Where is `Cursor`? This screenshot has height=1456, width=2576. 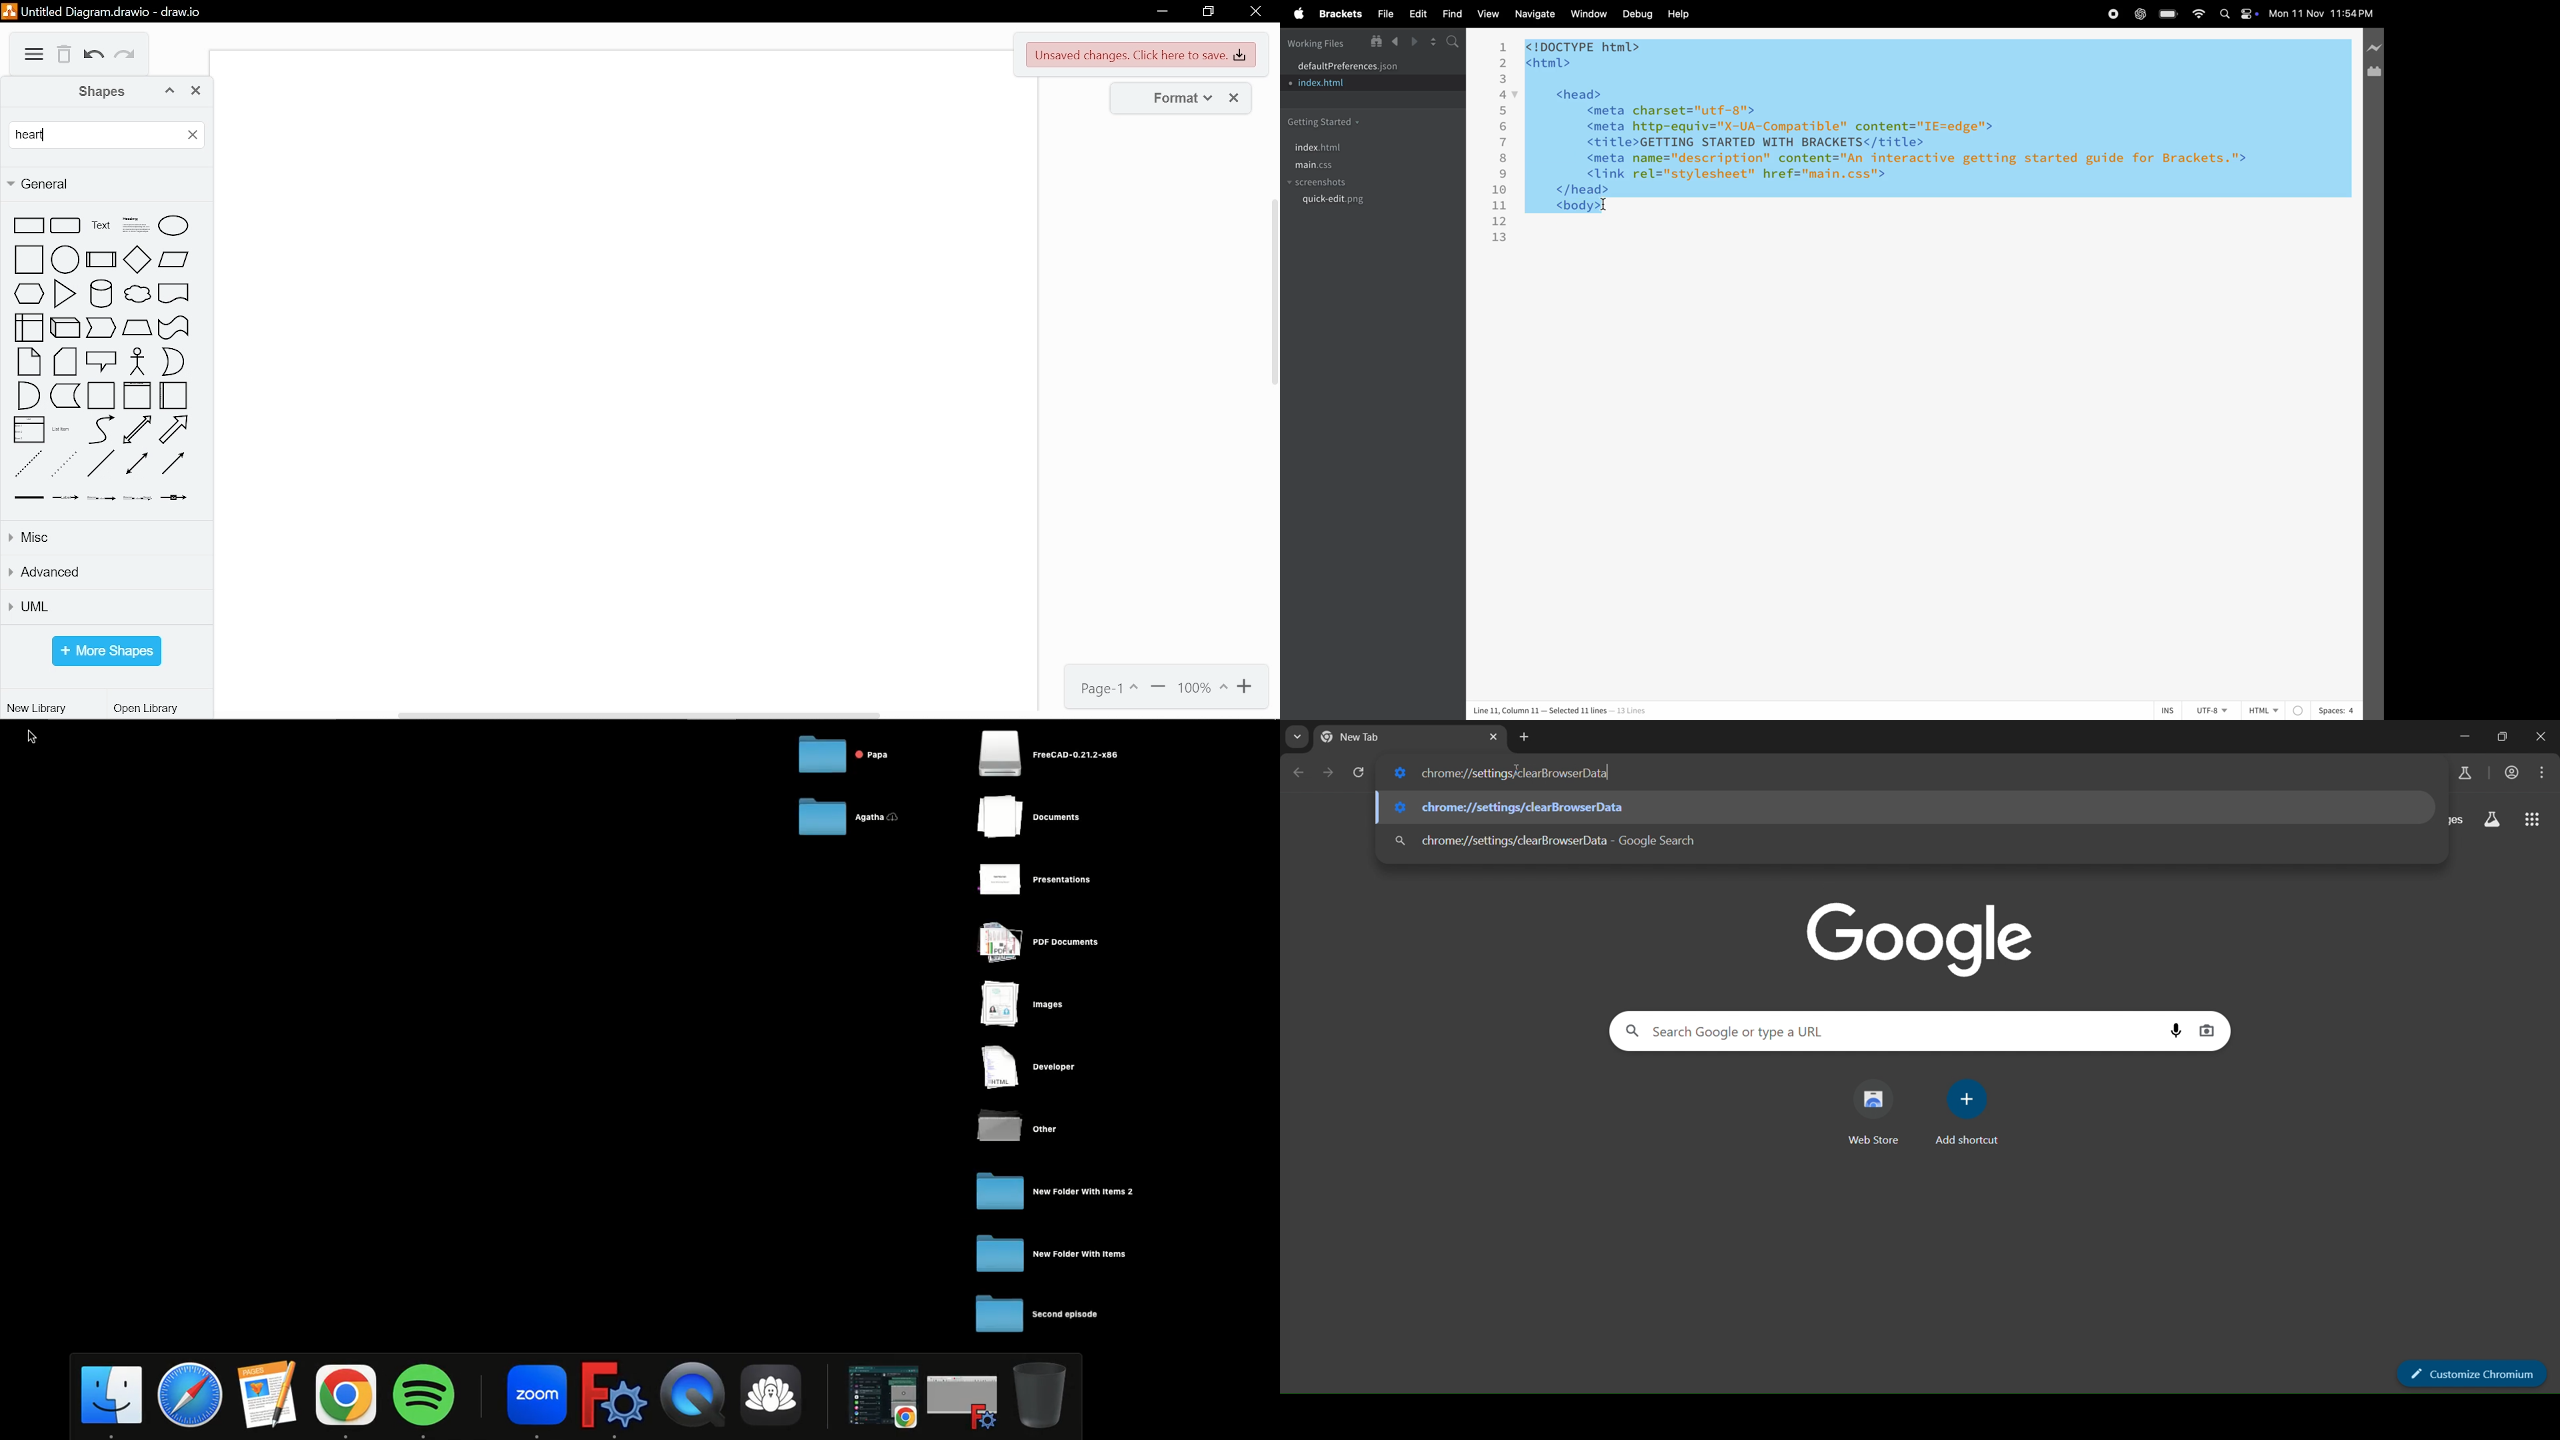 Cursor is located at coordinates (33, 738).